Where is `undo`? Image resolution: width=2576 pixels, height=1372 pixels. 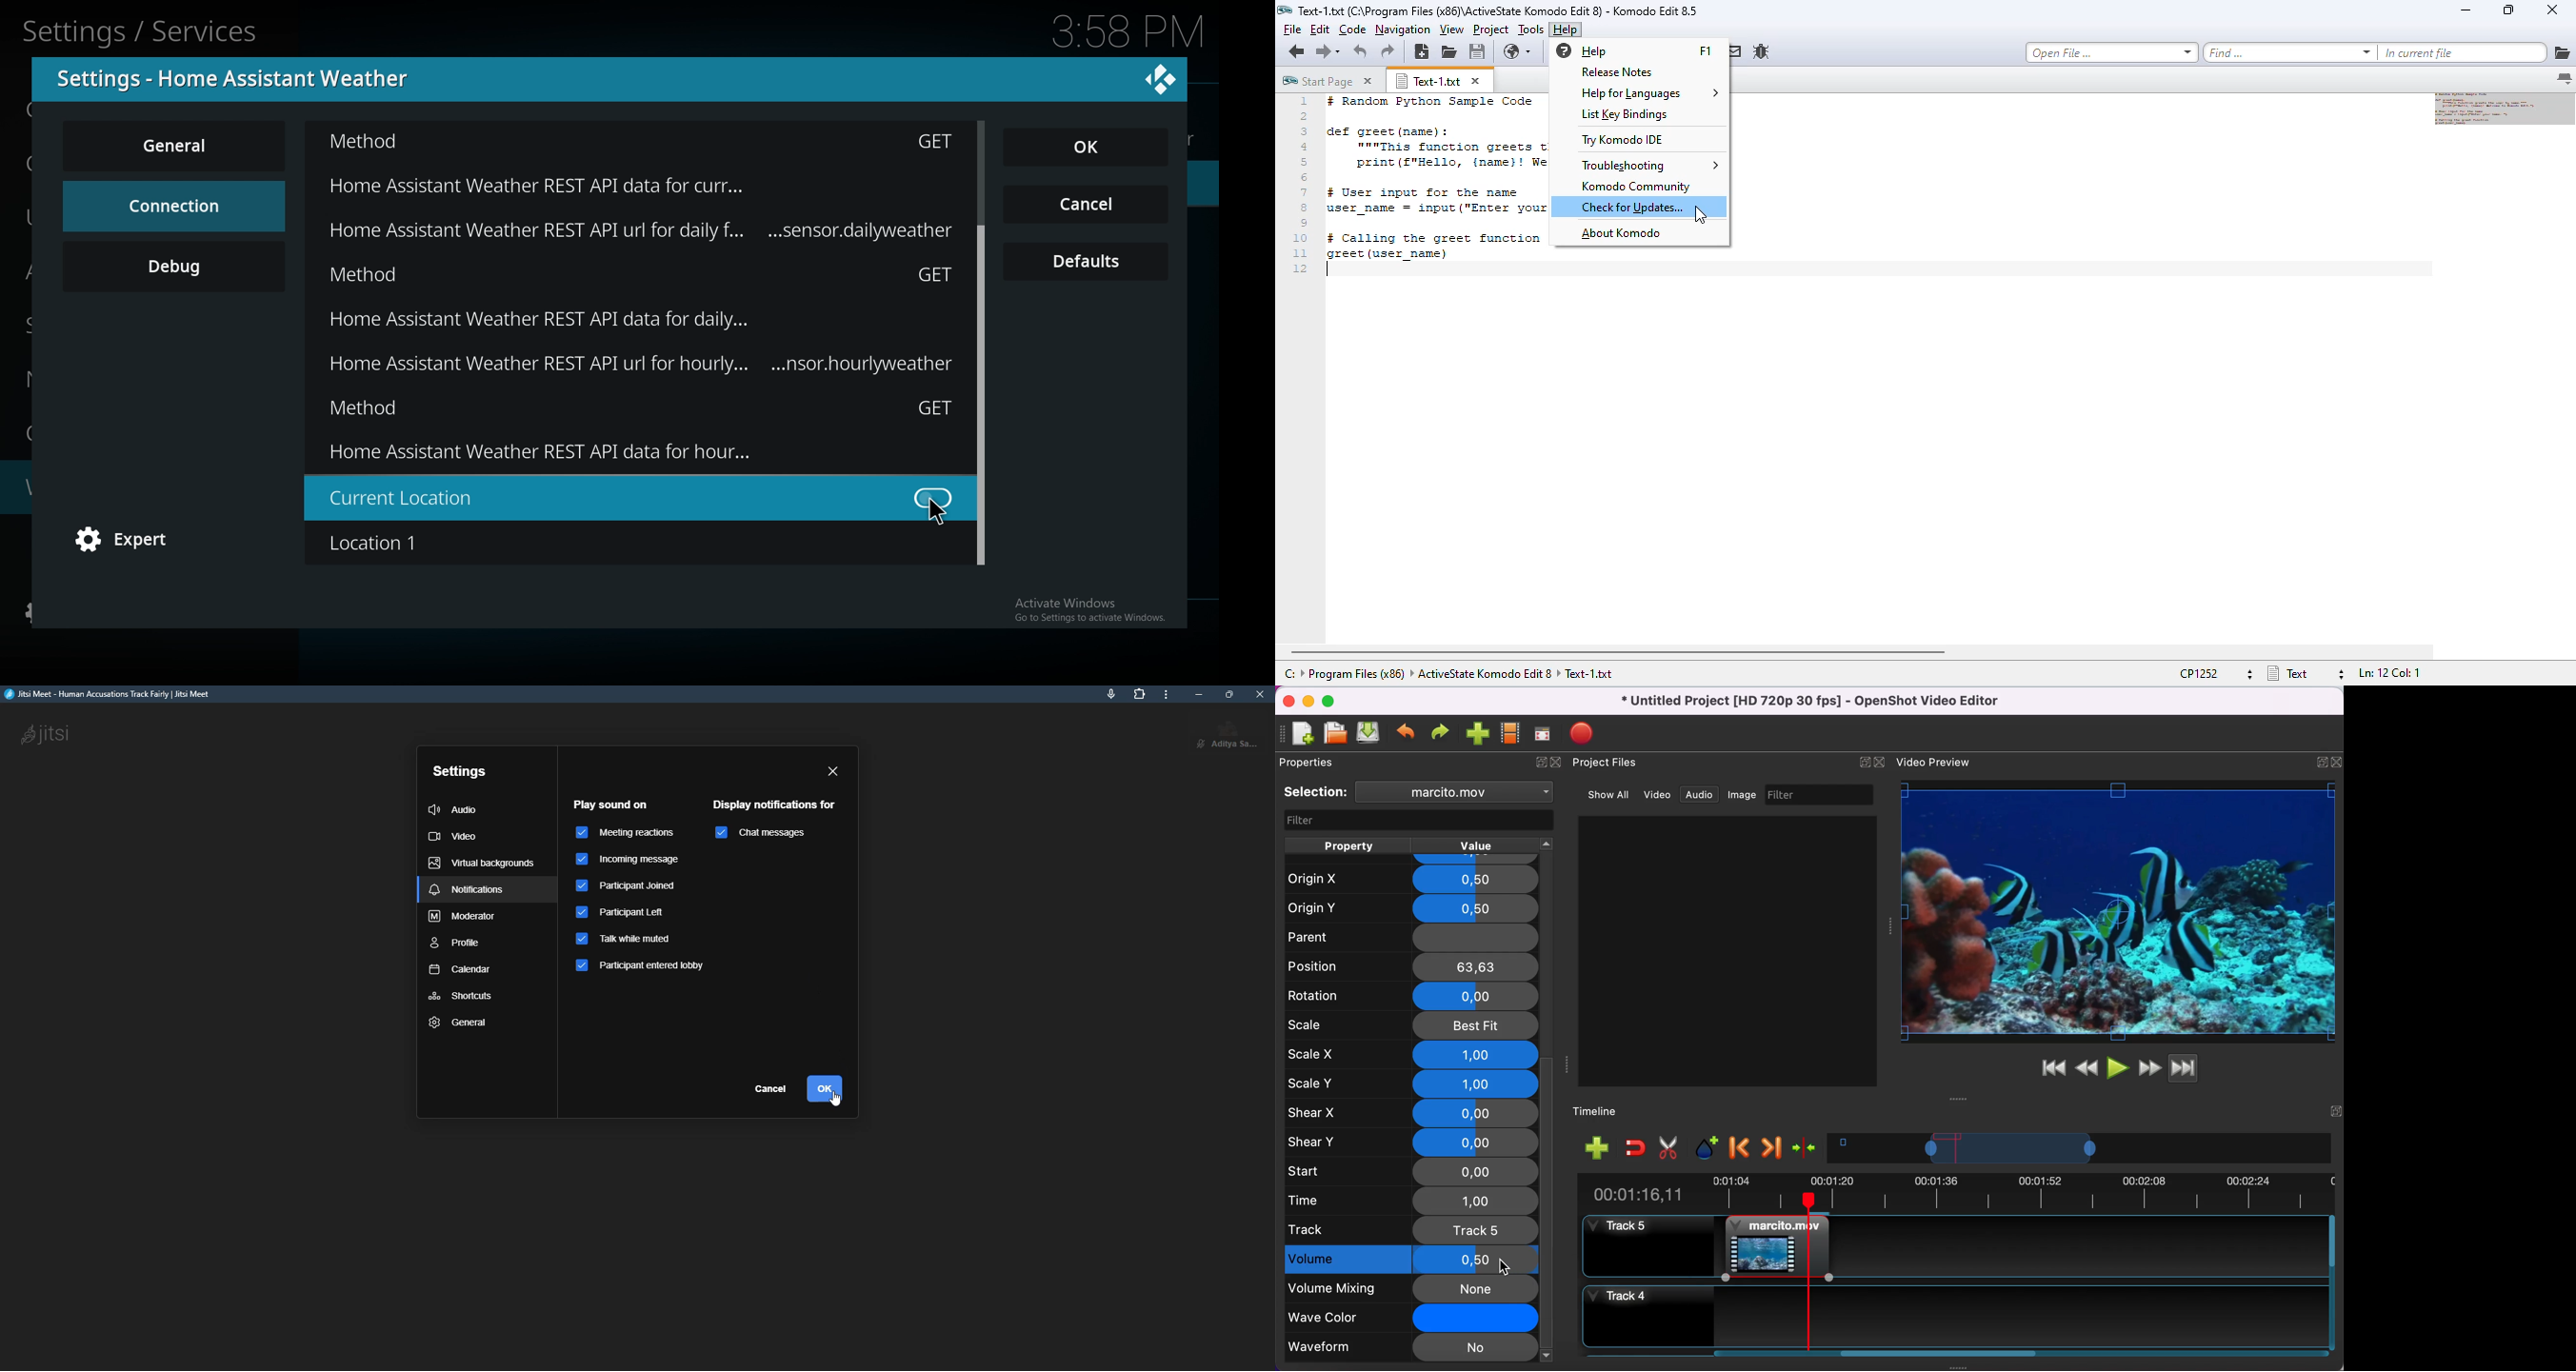
undo is located at coordinates (1407, 734).